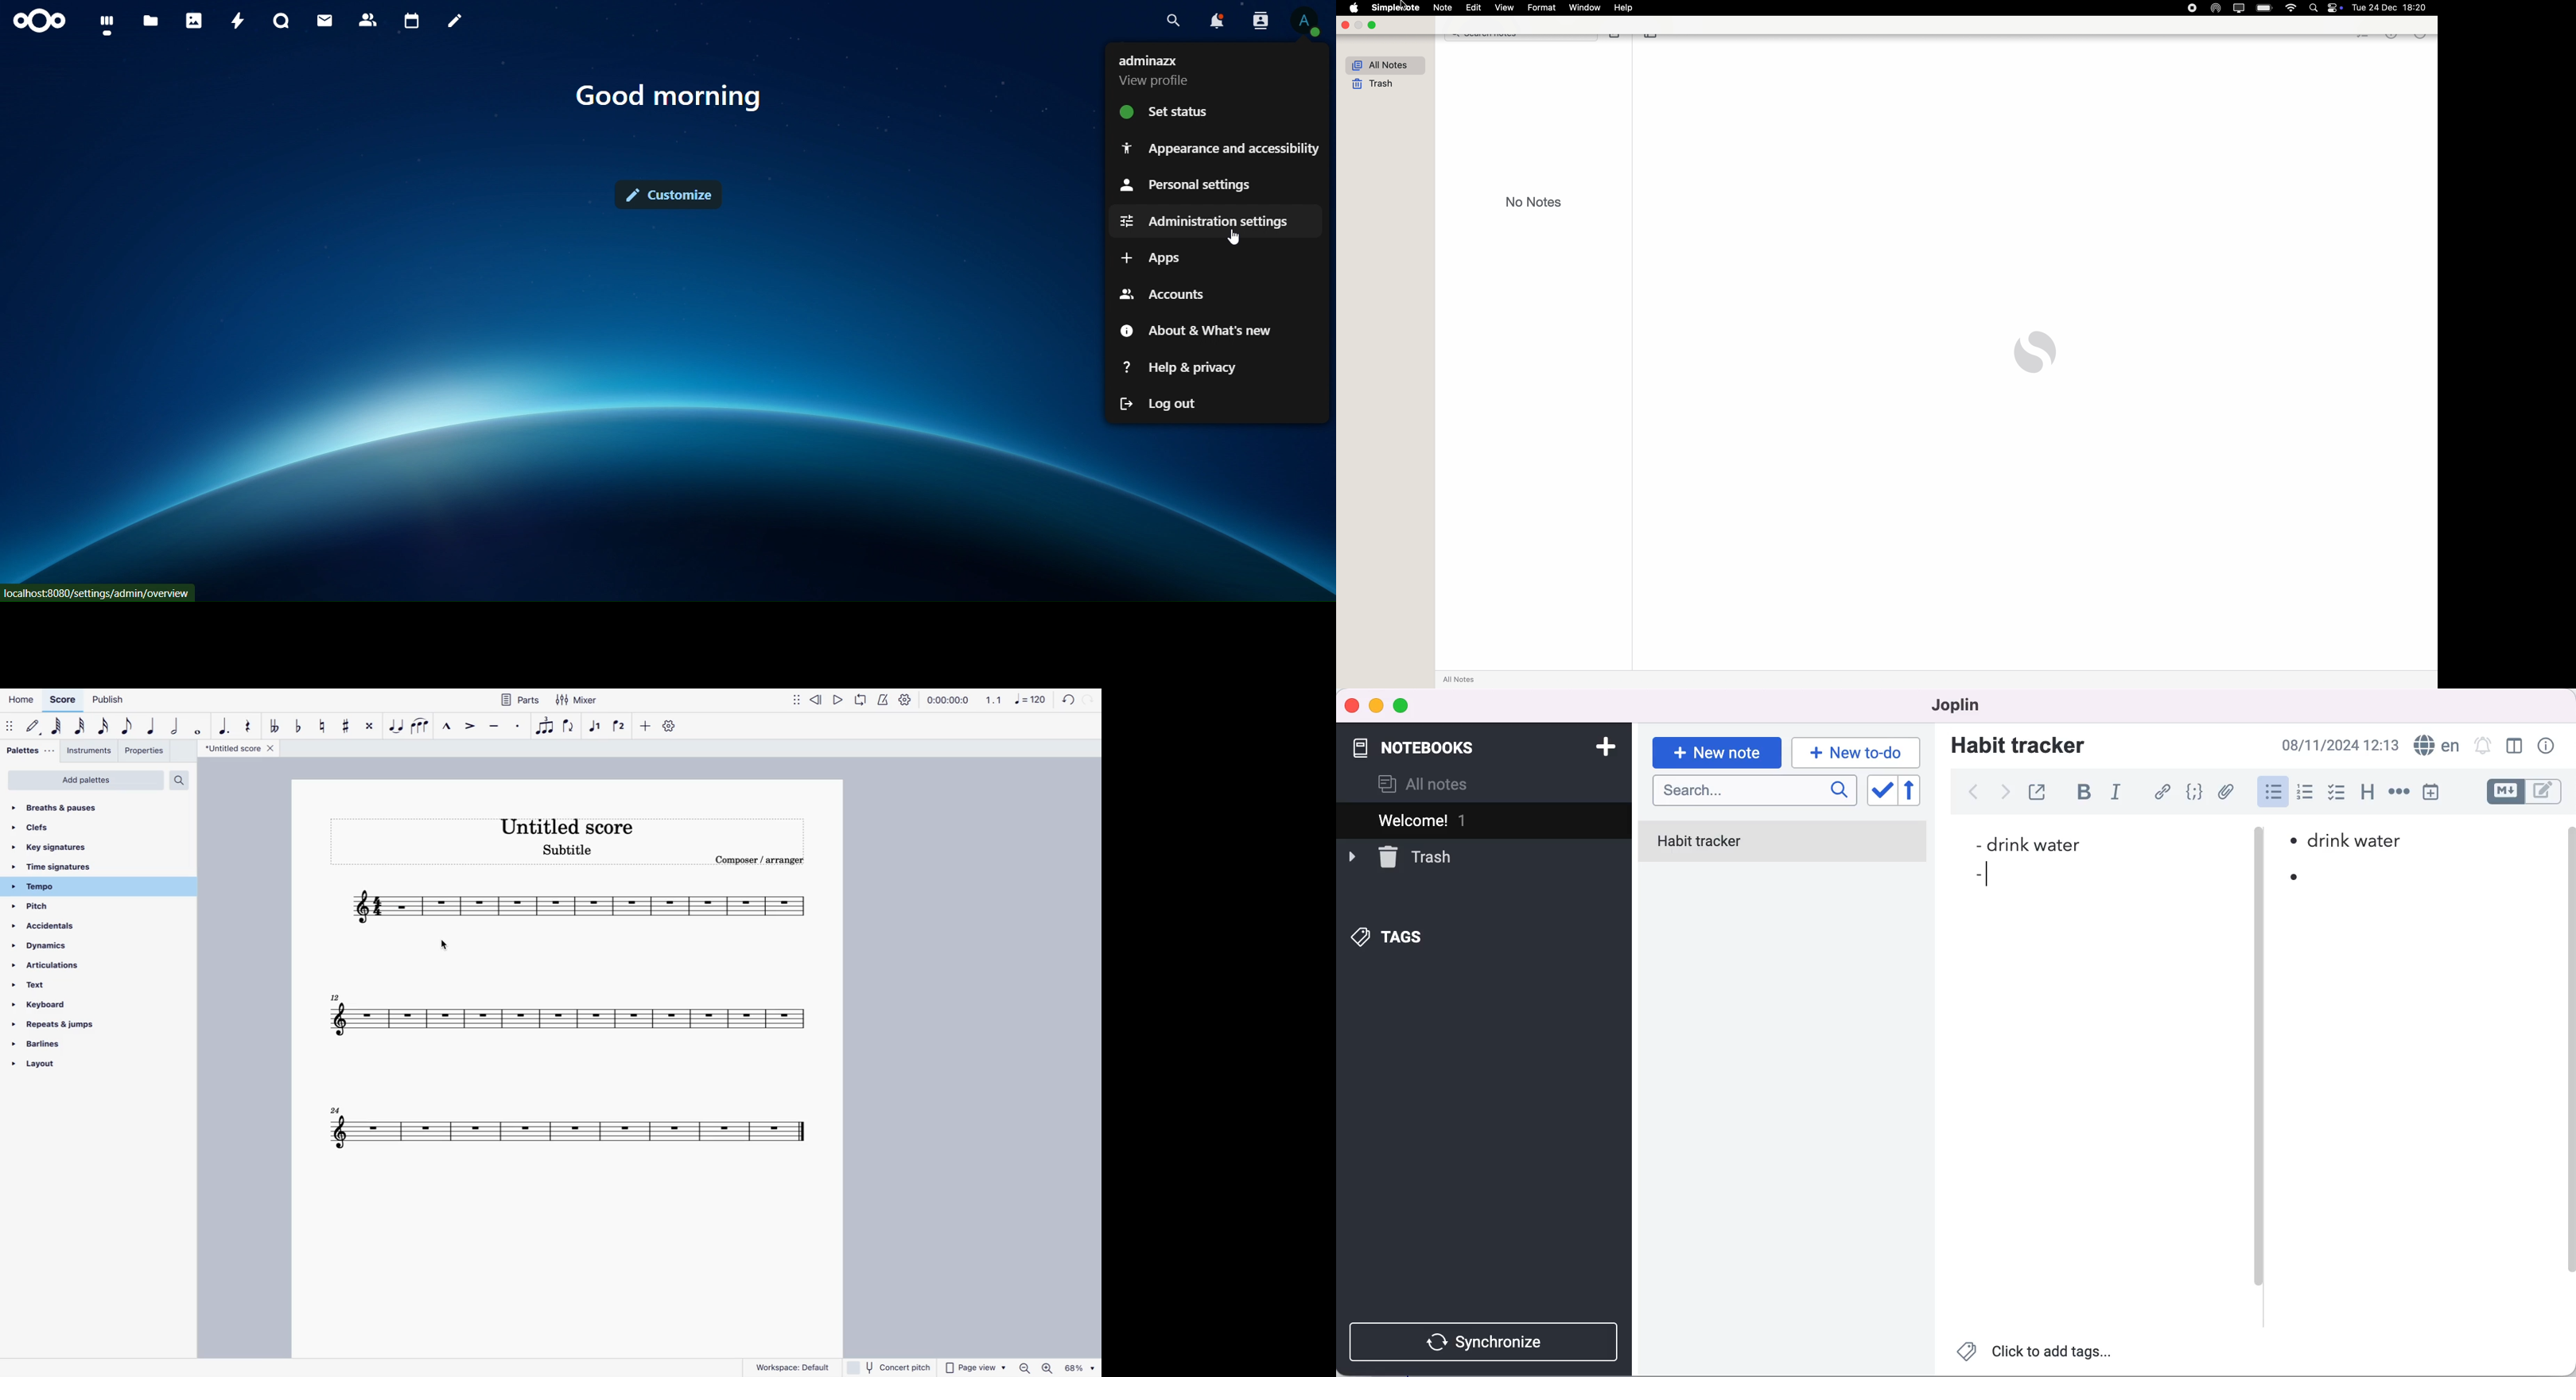 Image resolution: width=2576 pixels, height=1400 pixels. I want to click on localhost8080/settings/admin/overview, so click(99, 592).